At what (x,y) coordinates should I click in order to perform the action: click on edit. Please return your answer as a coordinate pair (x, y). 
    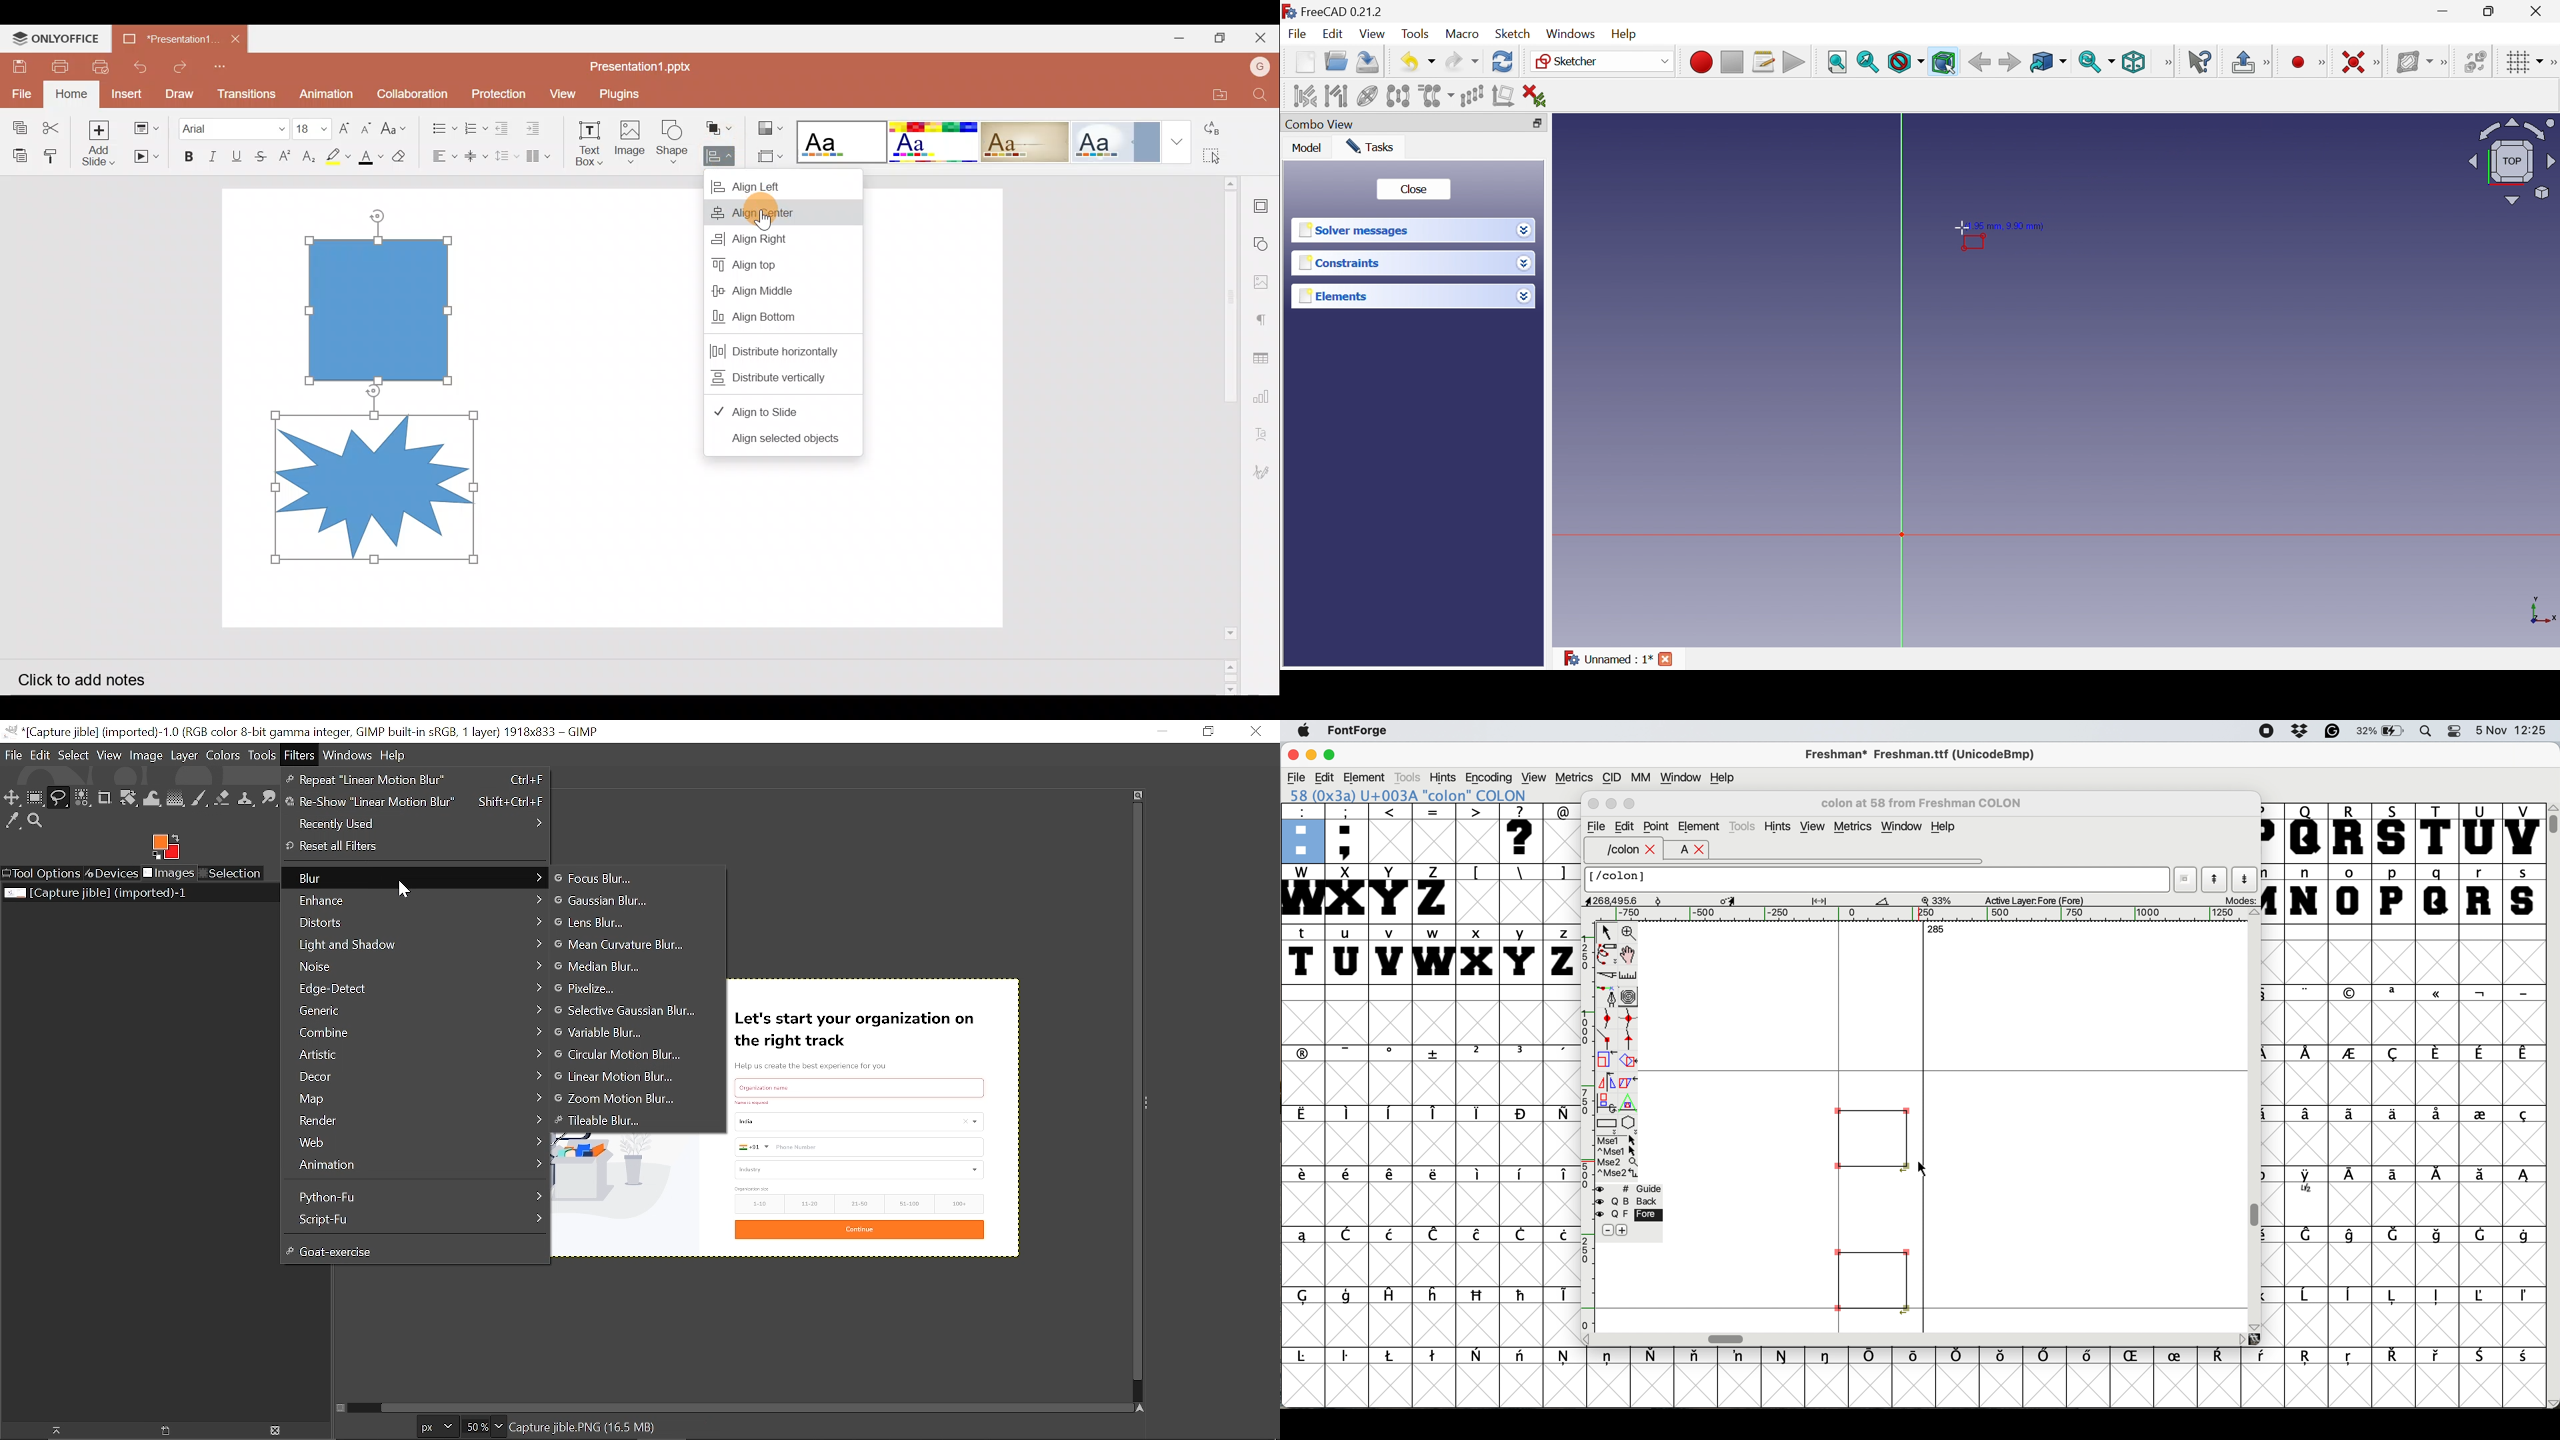
    Looking at the image, I should click on (1626, 827).